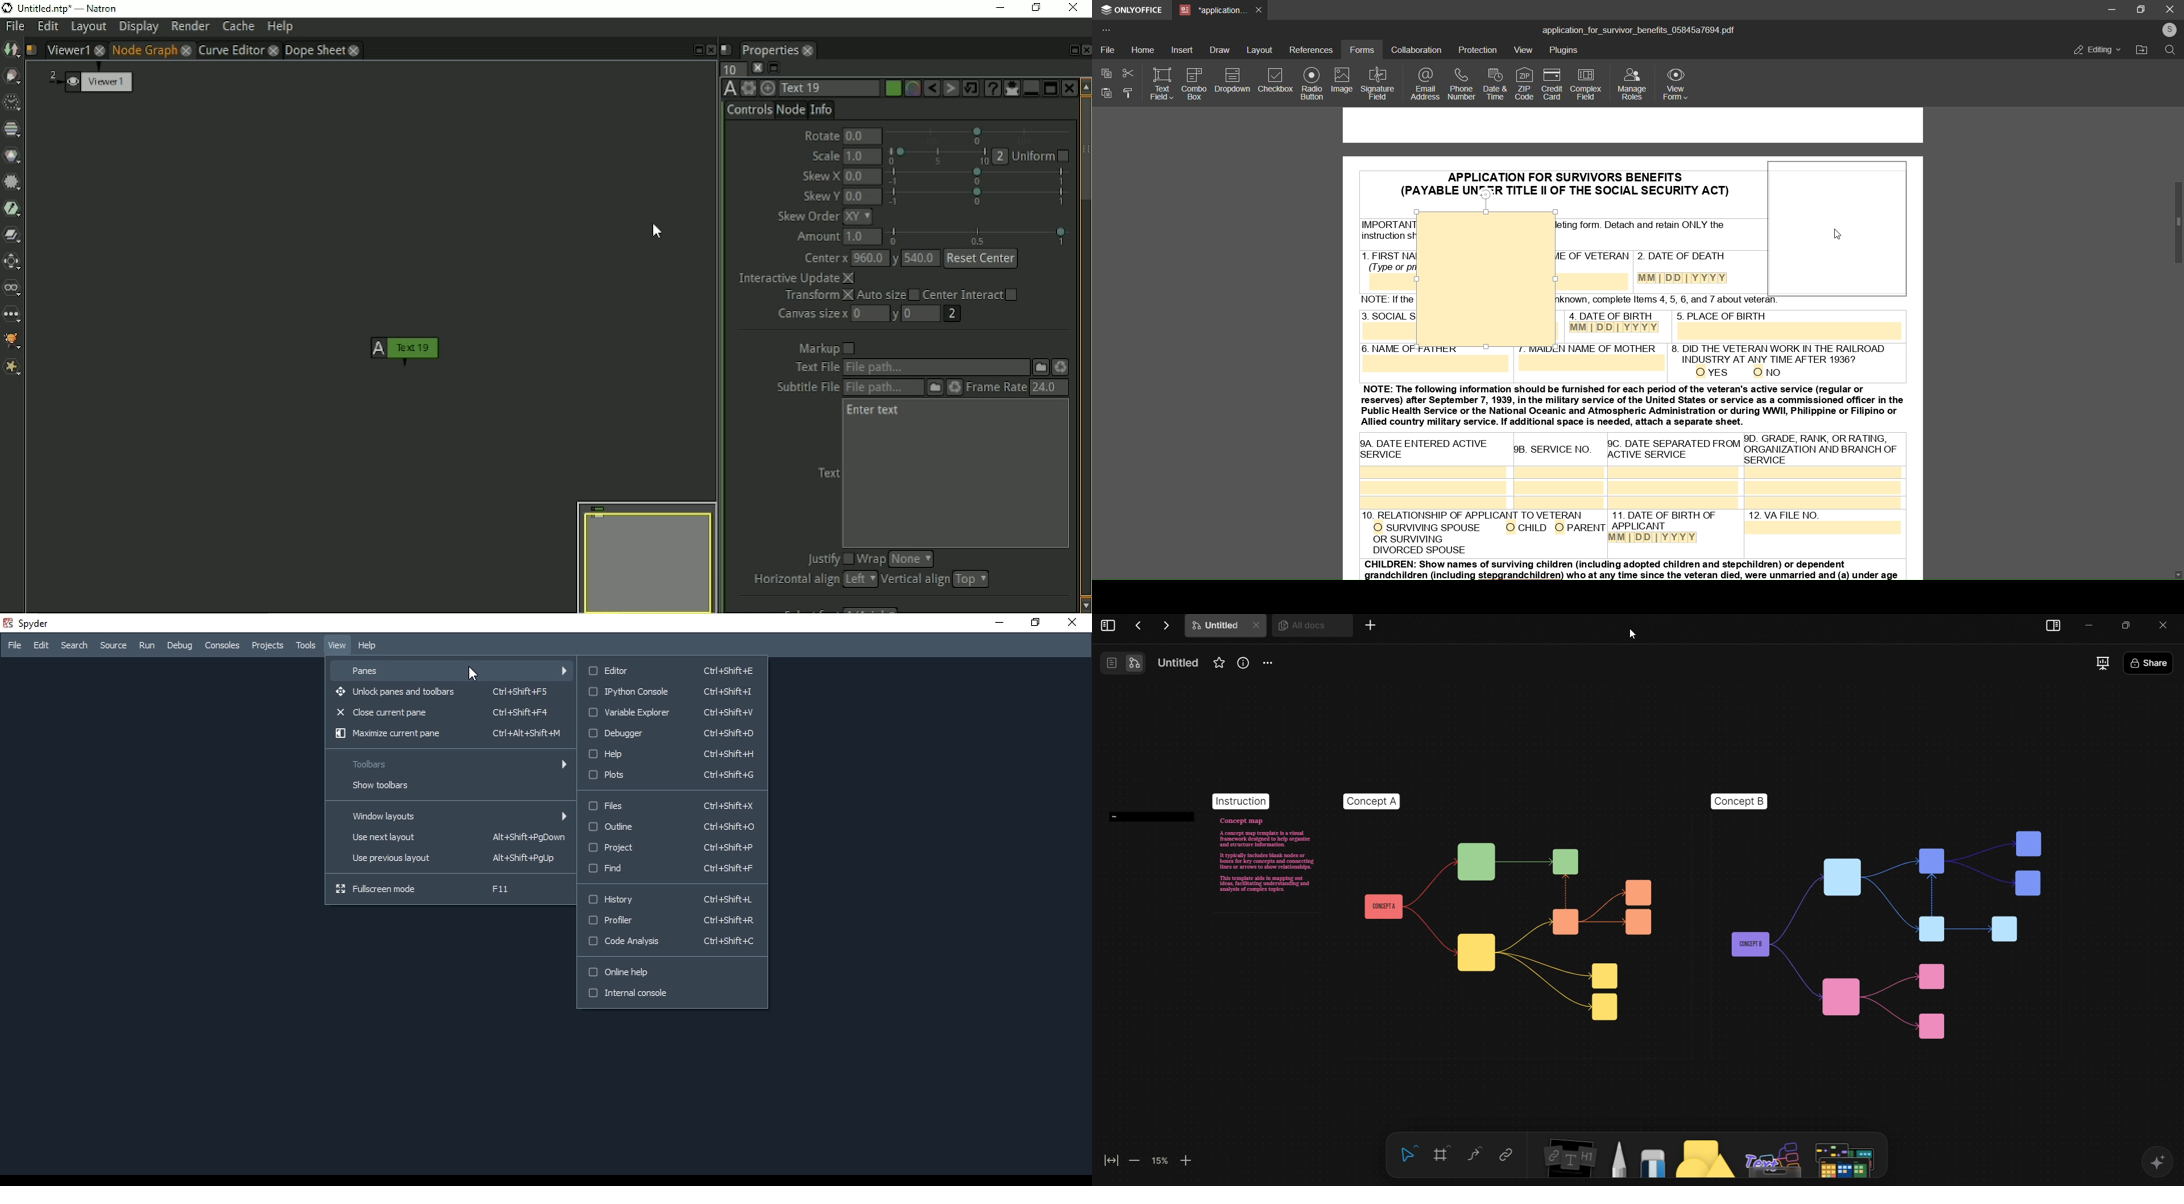 This screenshot has width=2184, height=1204. I want to click on Curve Tool, so click(1474, 1155).